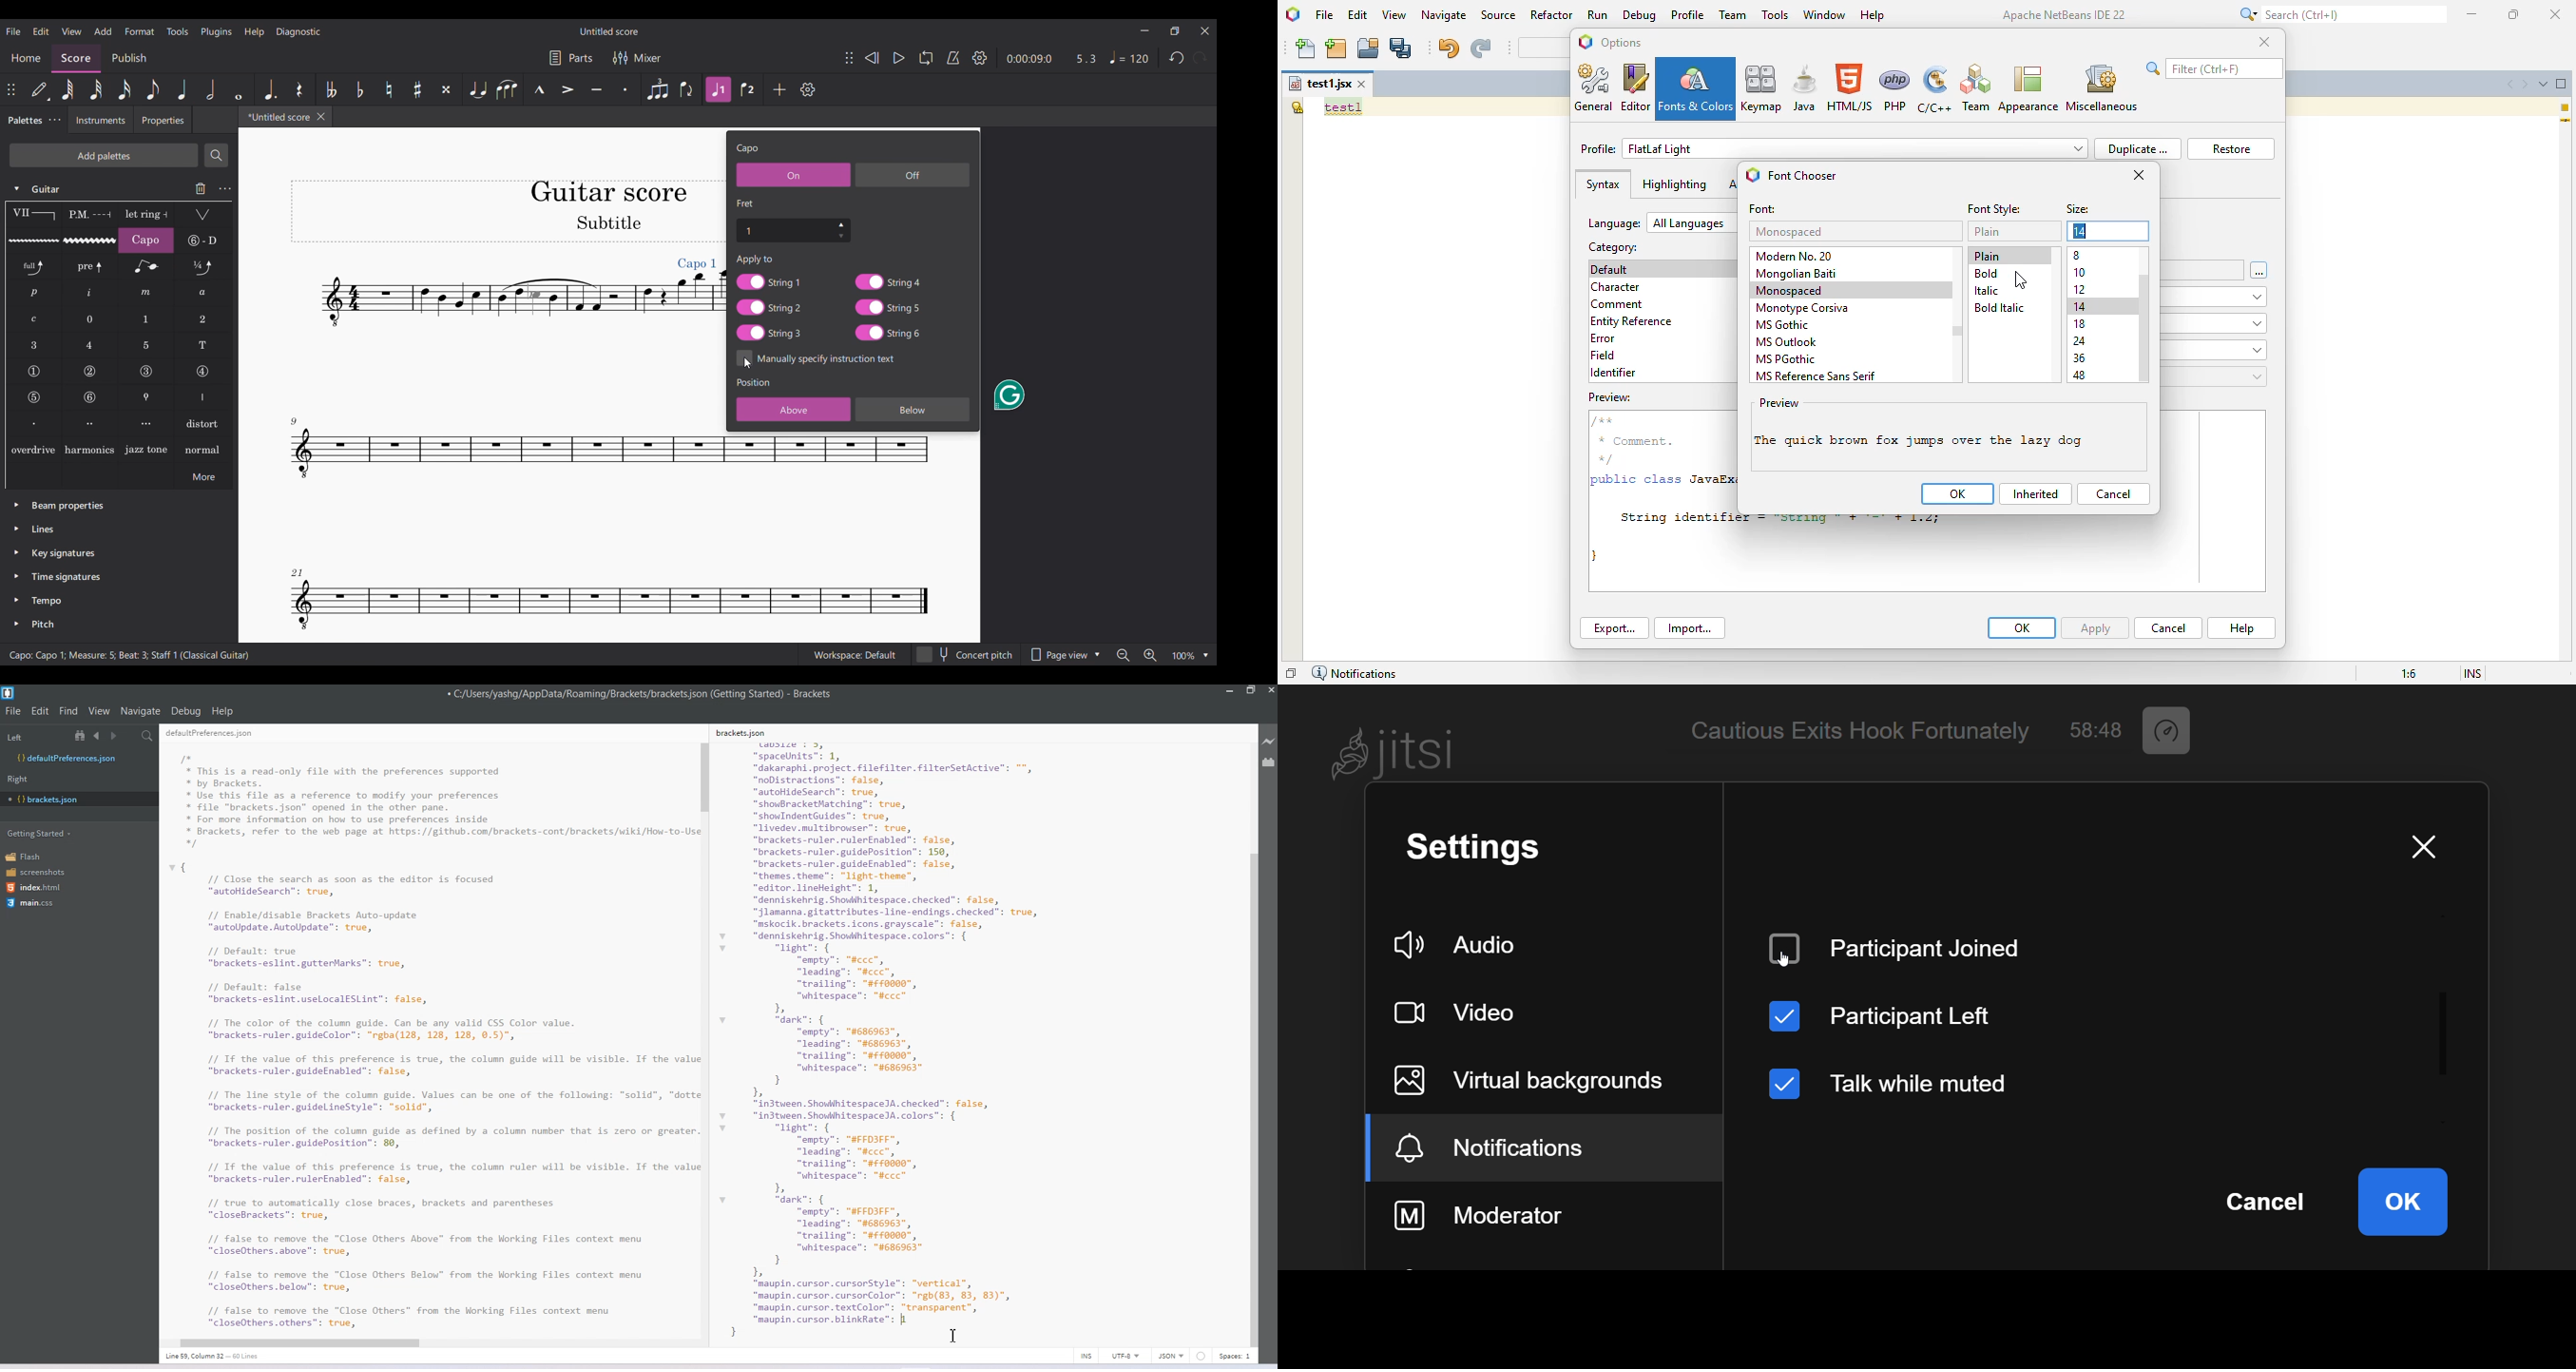  I want to click on Format menu, so click(139, 31).